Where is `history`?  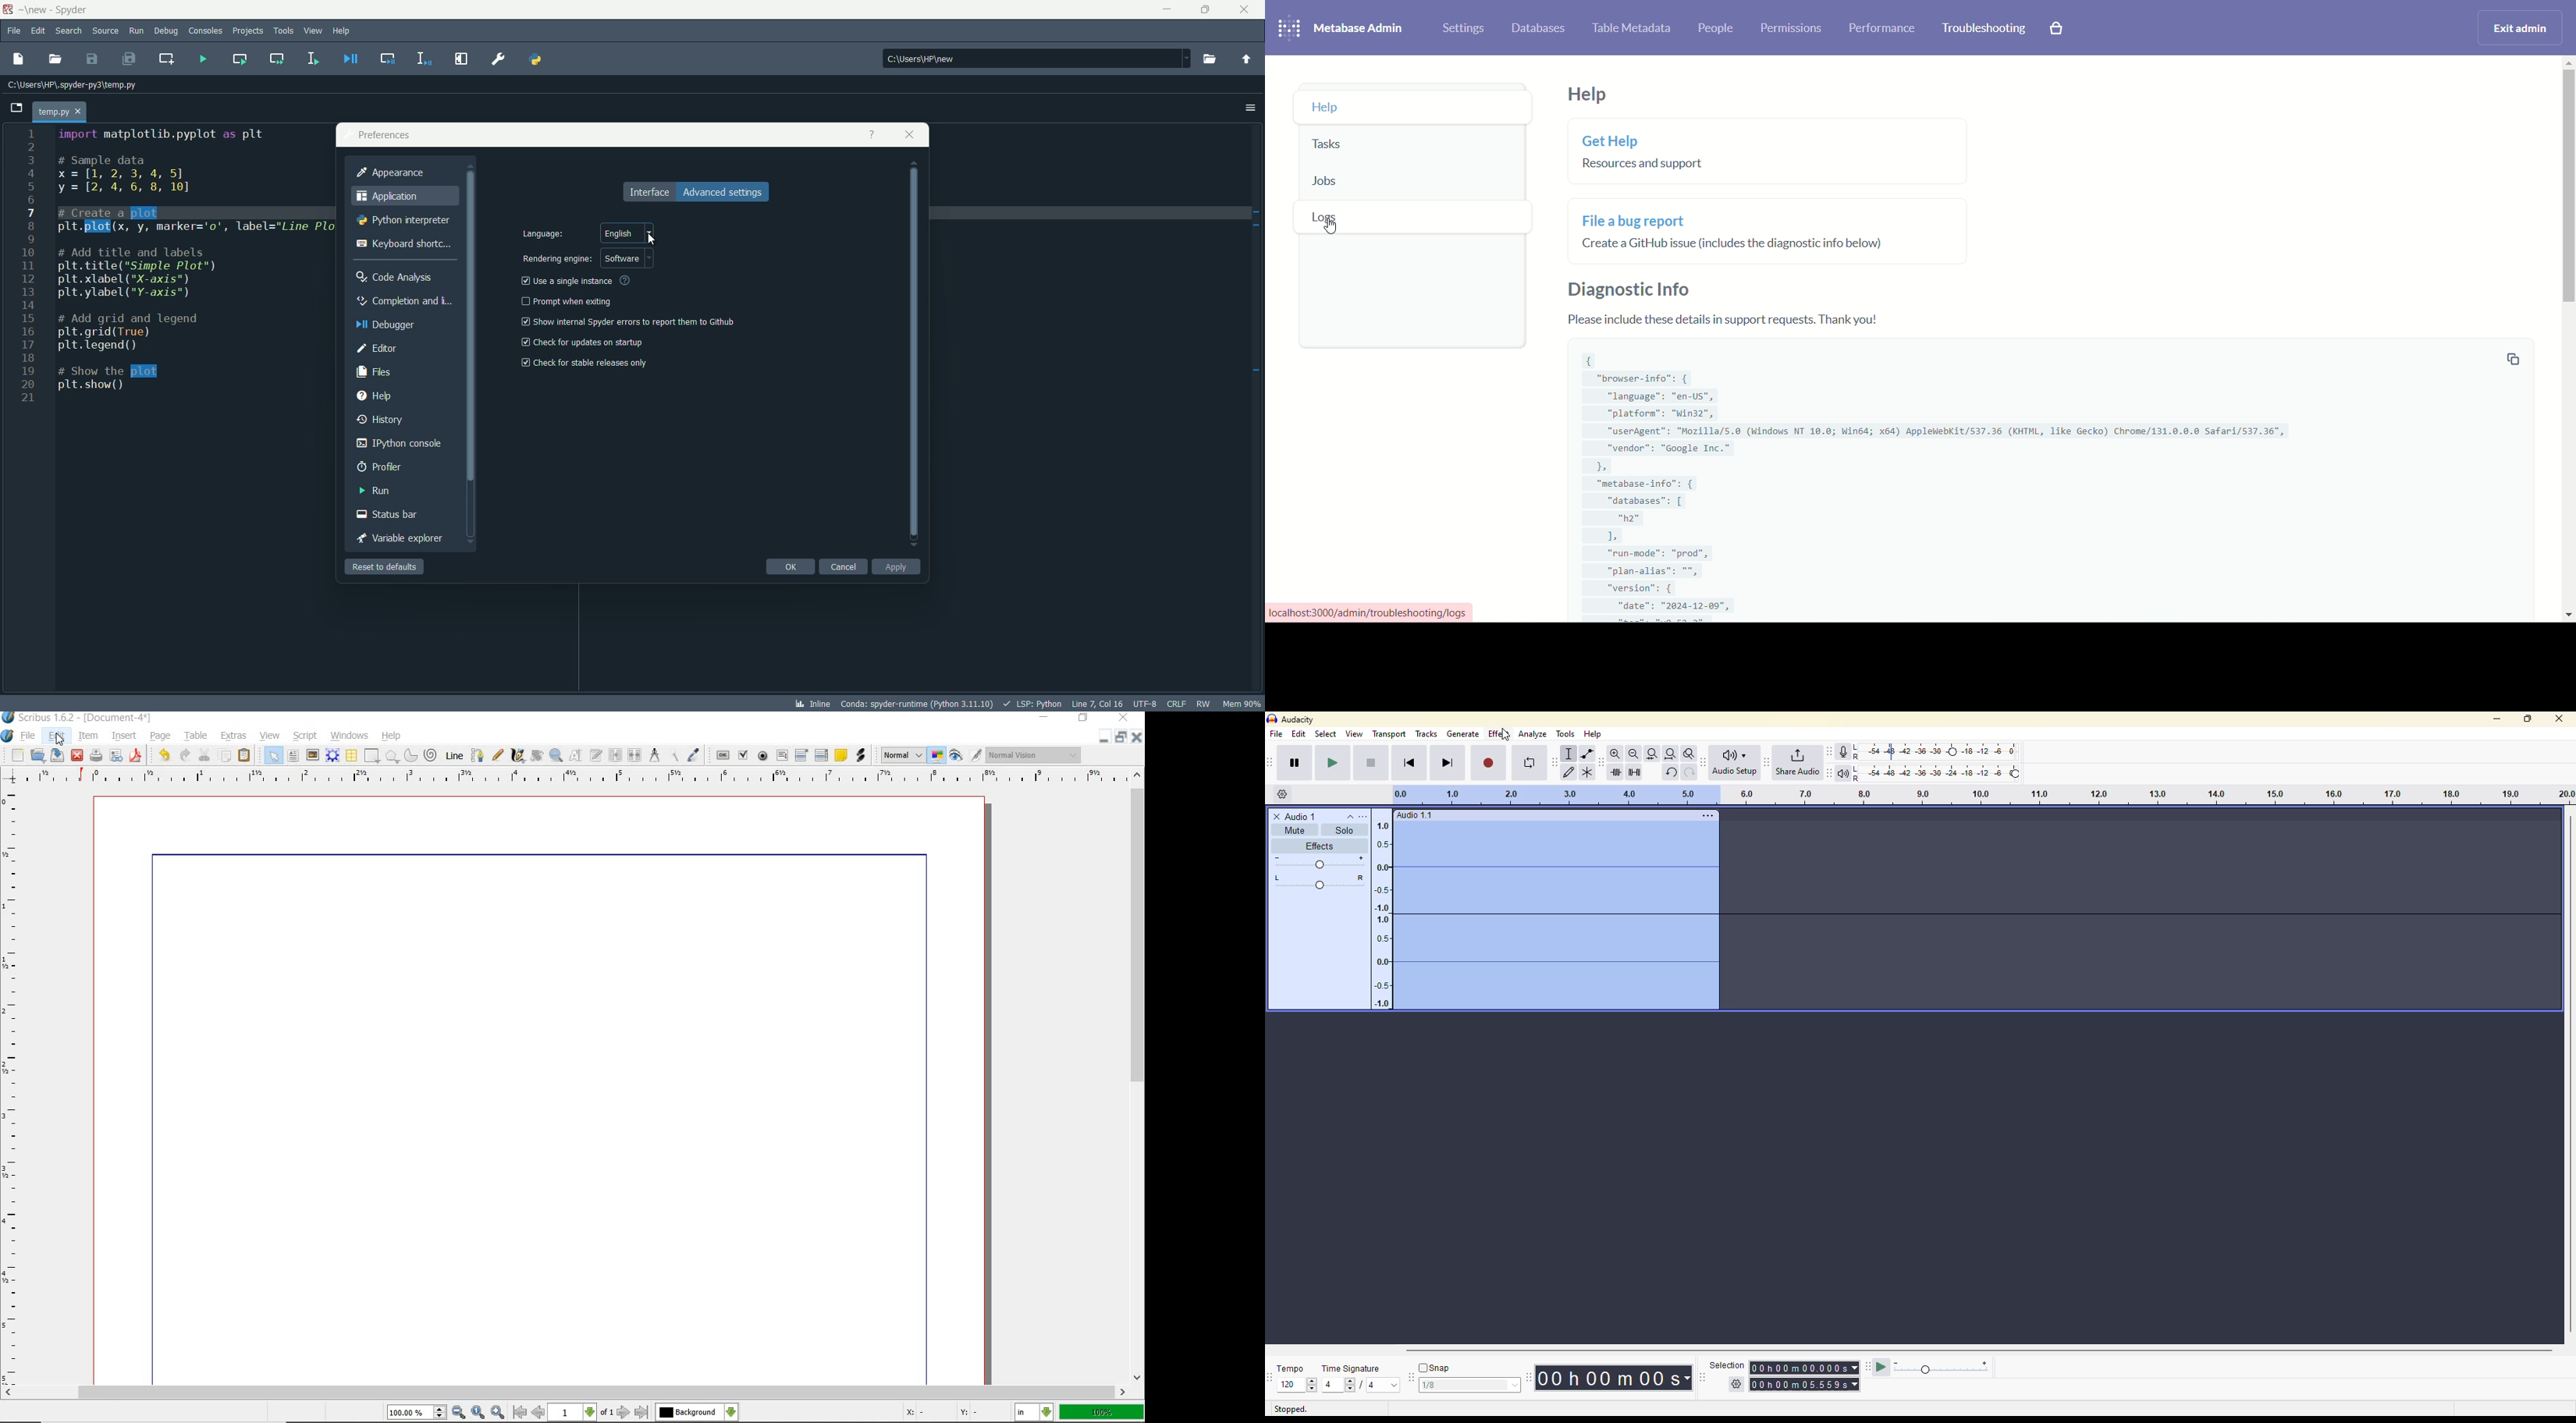 history is located at coordinates (382, 420).